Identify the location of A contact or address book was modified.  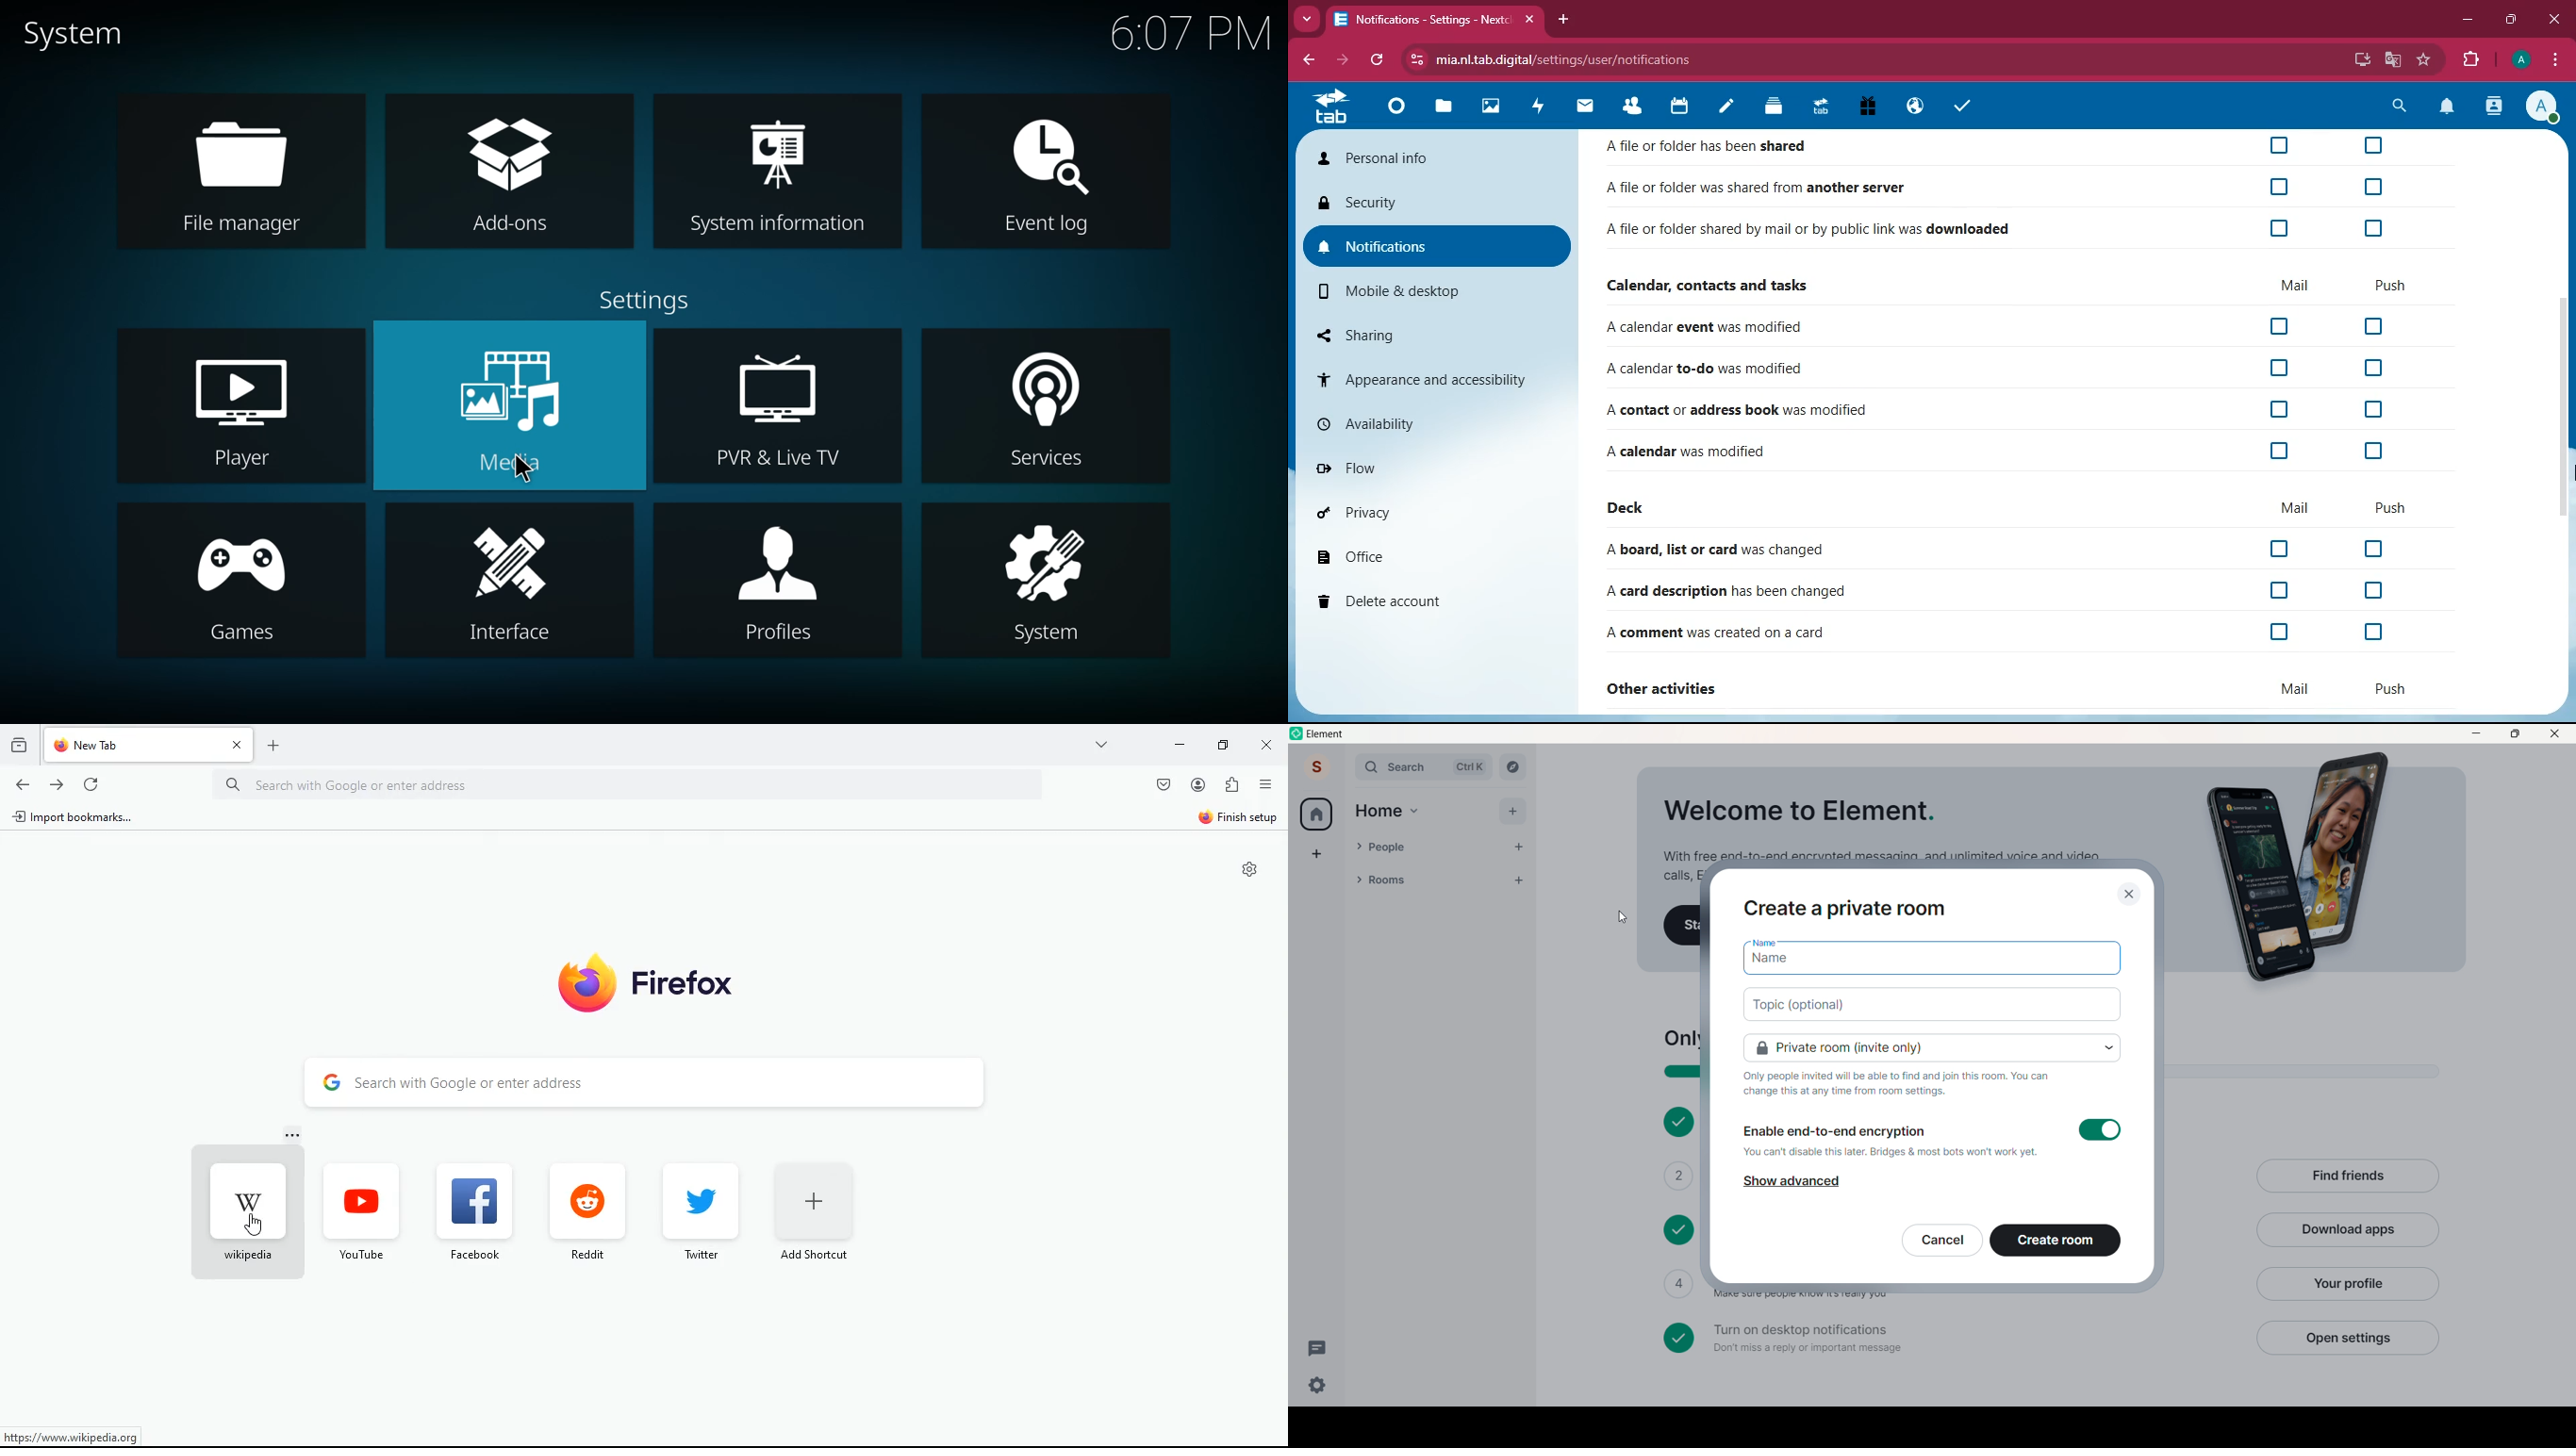
(1744, 412).